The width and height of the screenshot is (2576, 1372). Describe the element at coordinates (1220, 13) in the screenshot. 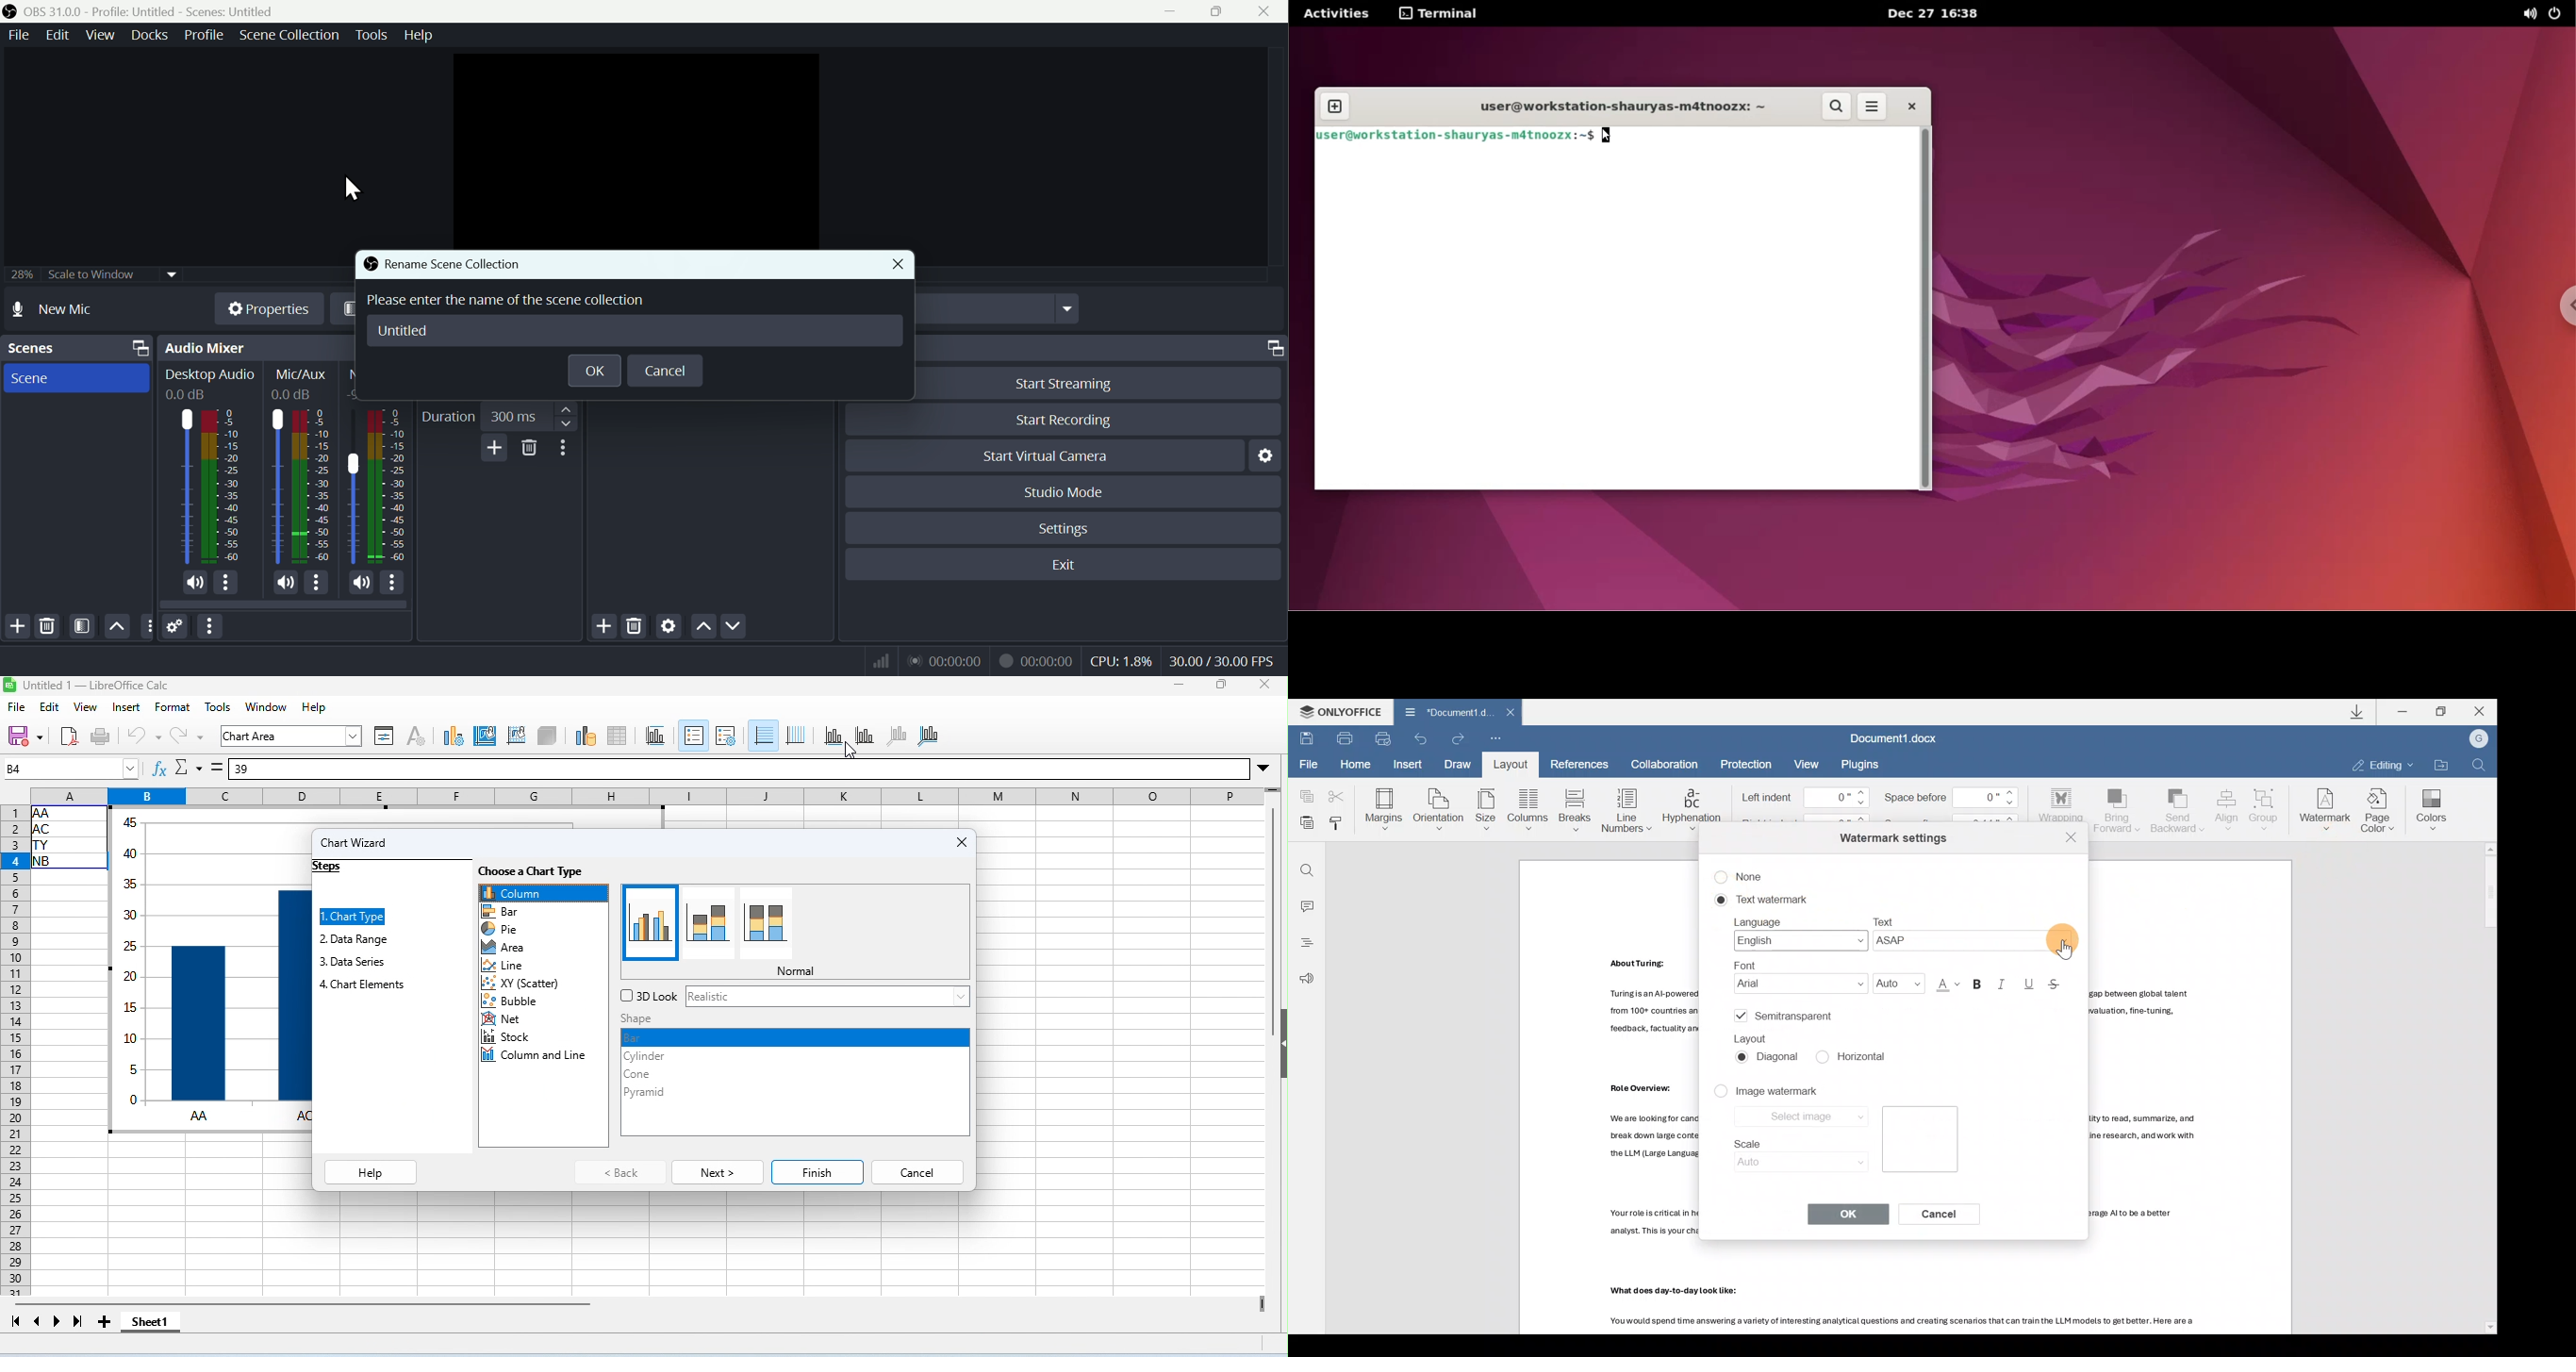

I see `Maximise` at that location.